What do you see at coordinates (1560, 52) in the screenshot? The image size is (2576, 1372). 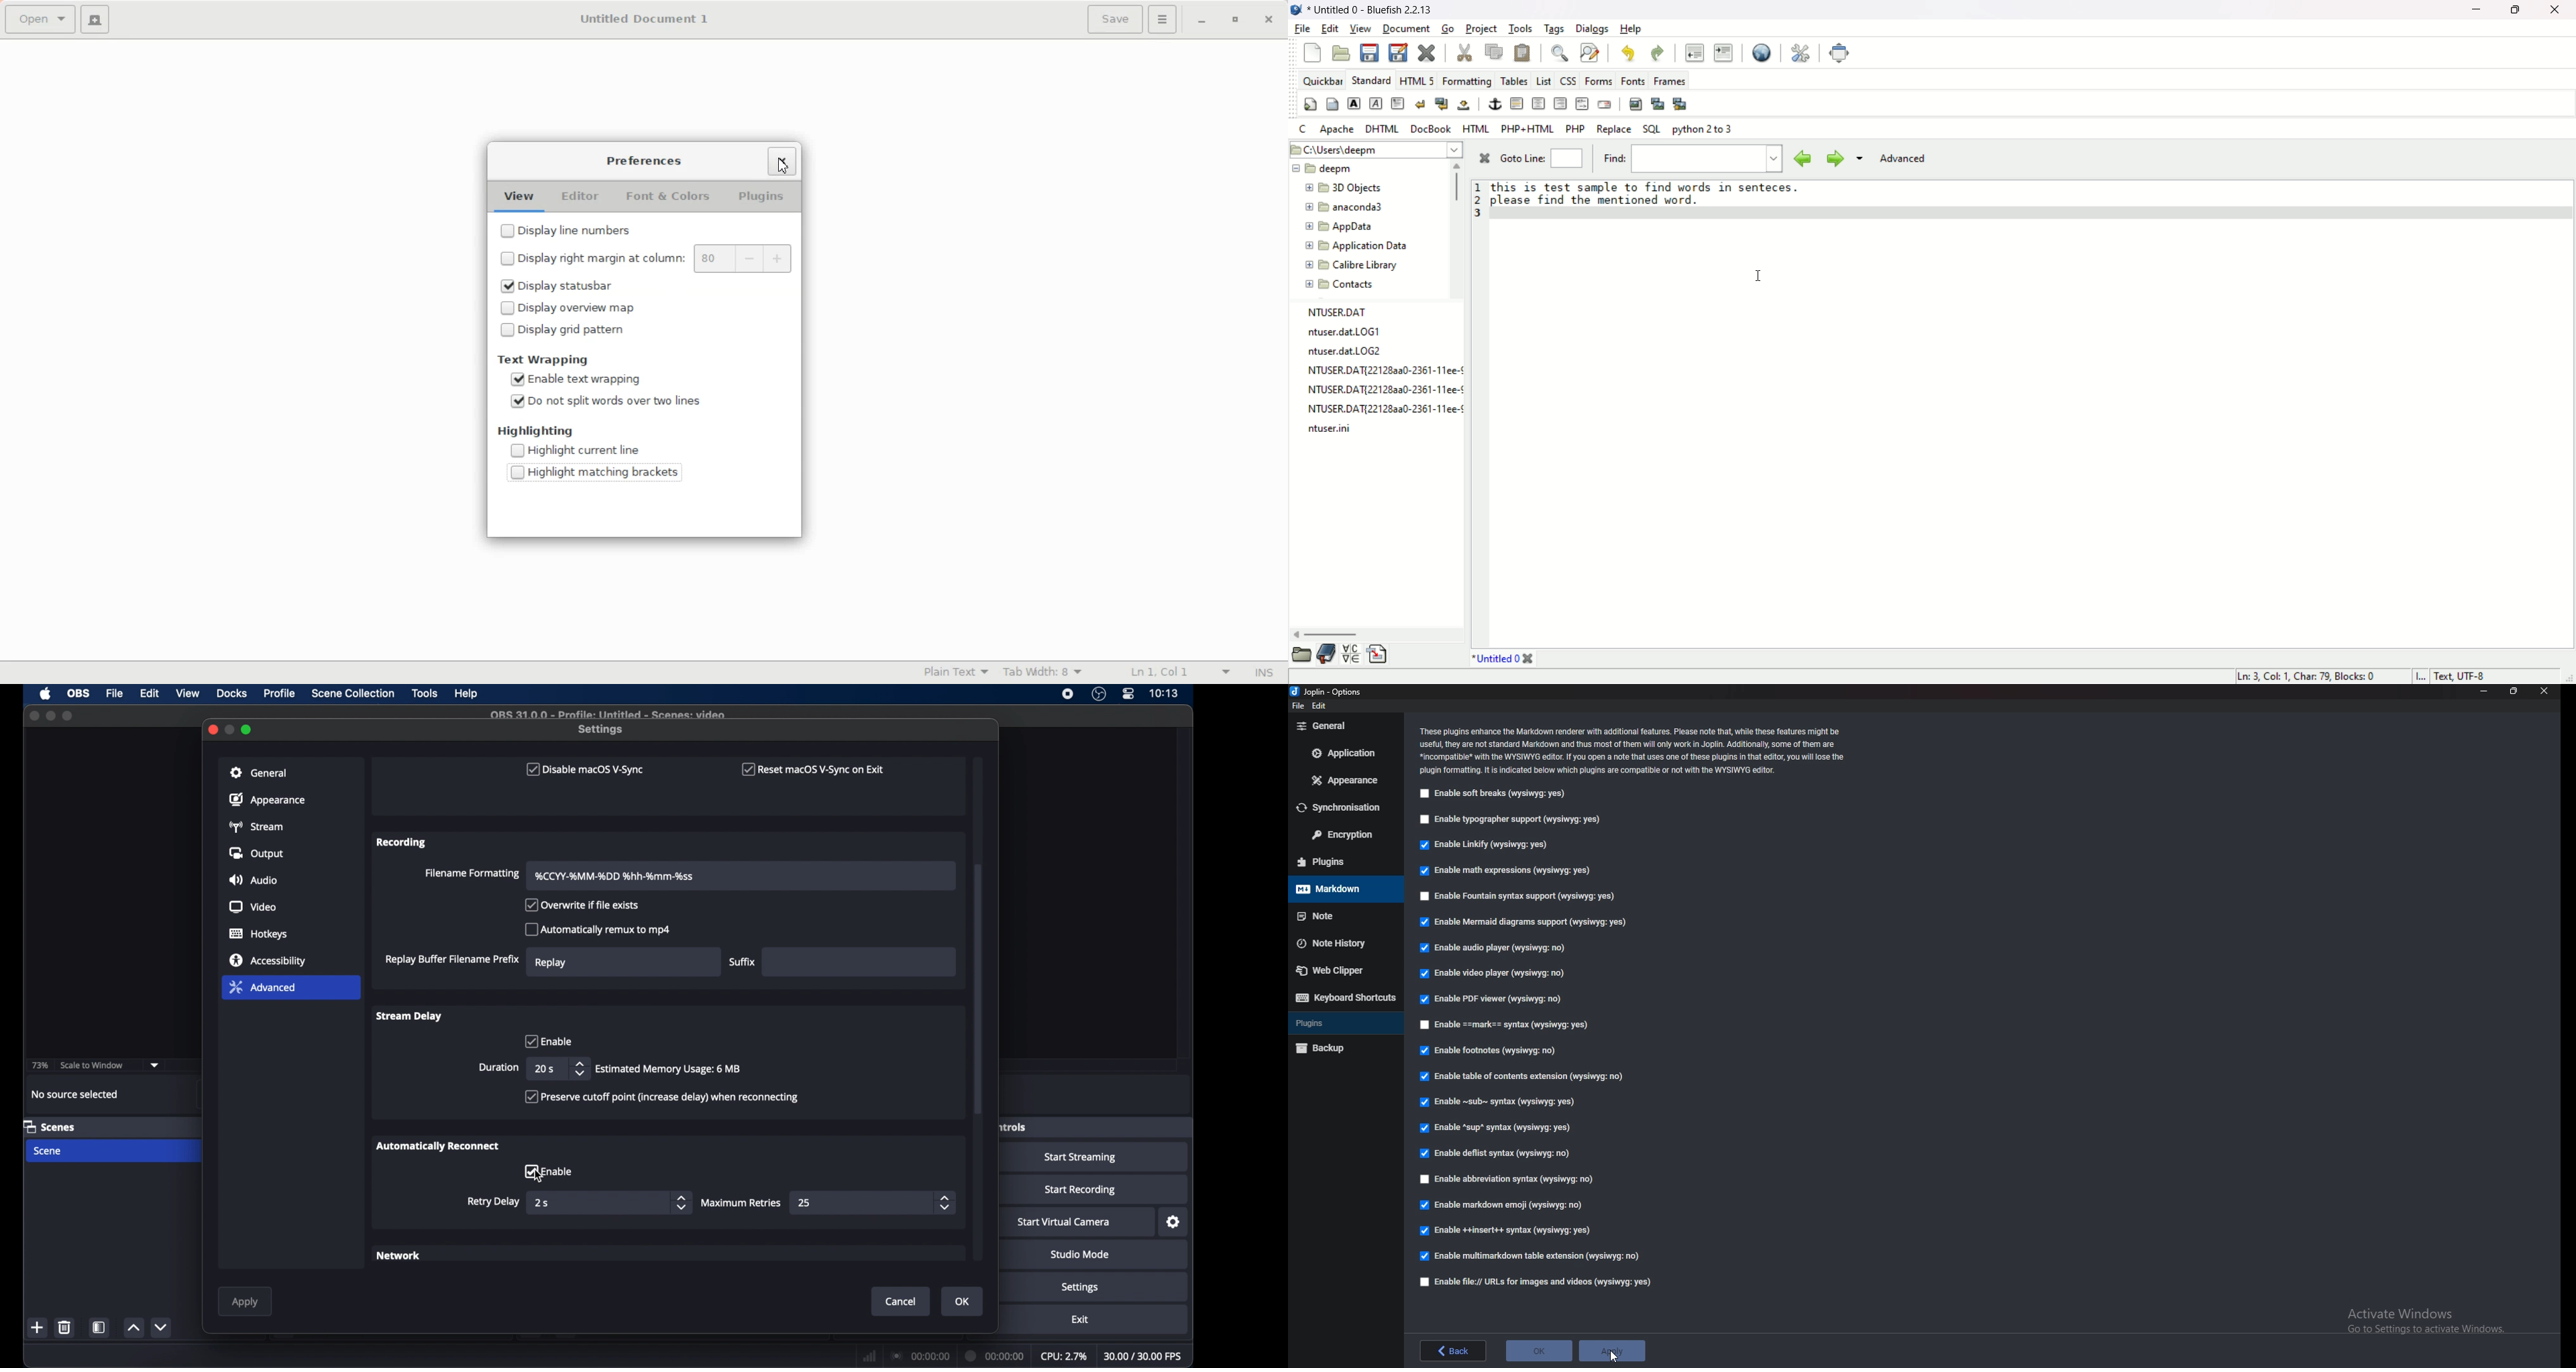 I see `find` at bounding box center [1560, 52].